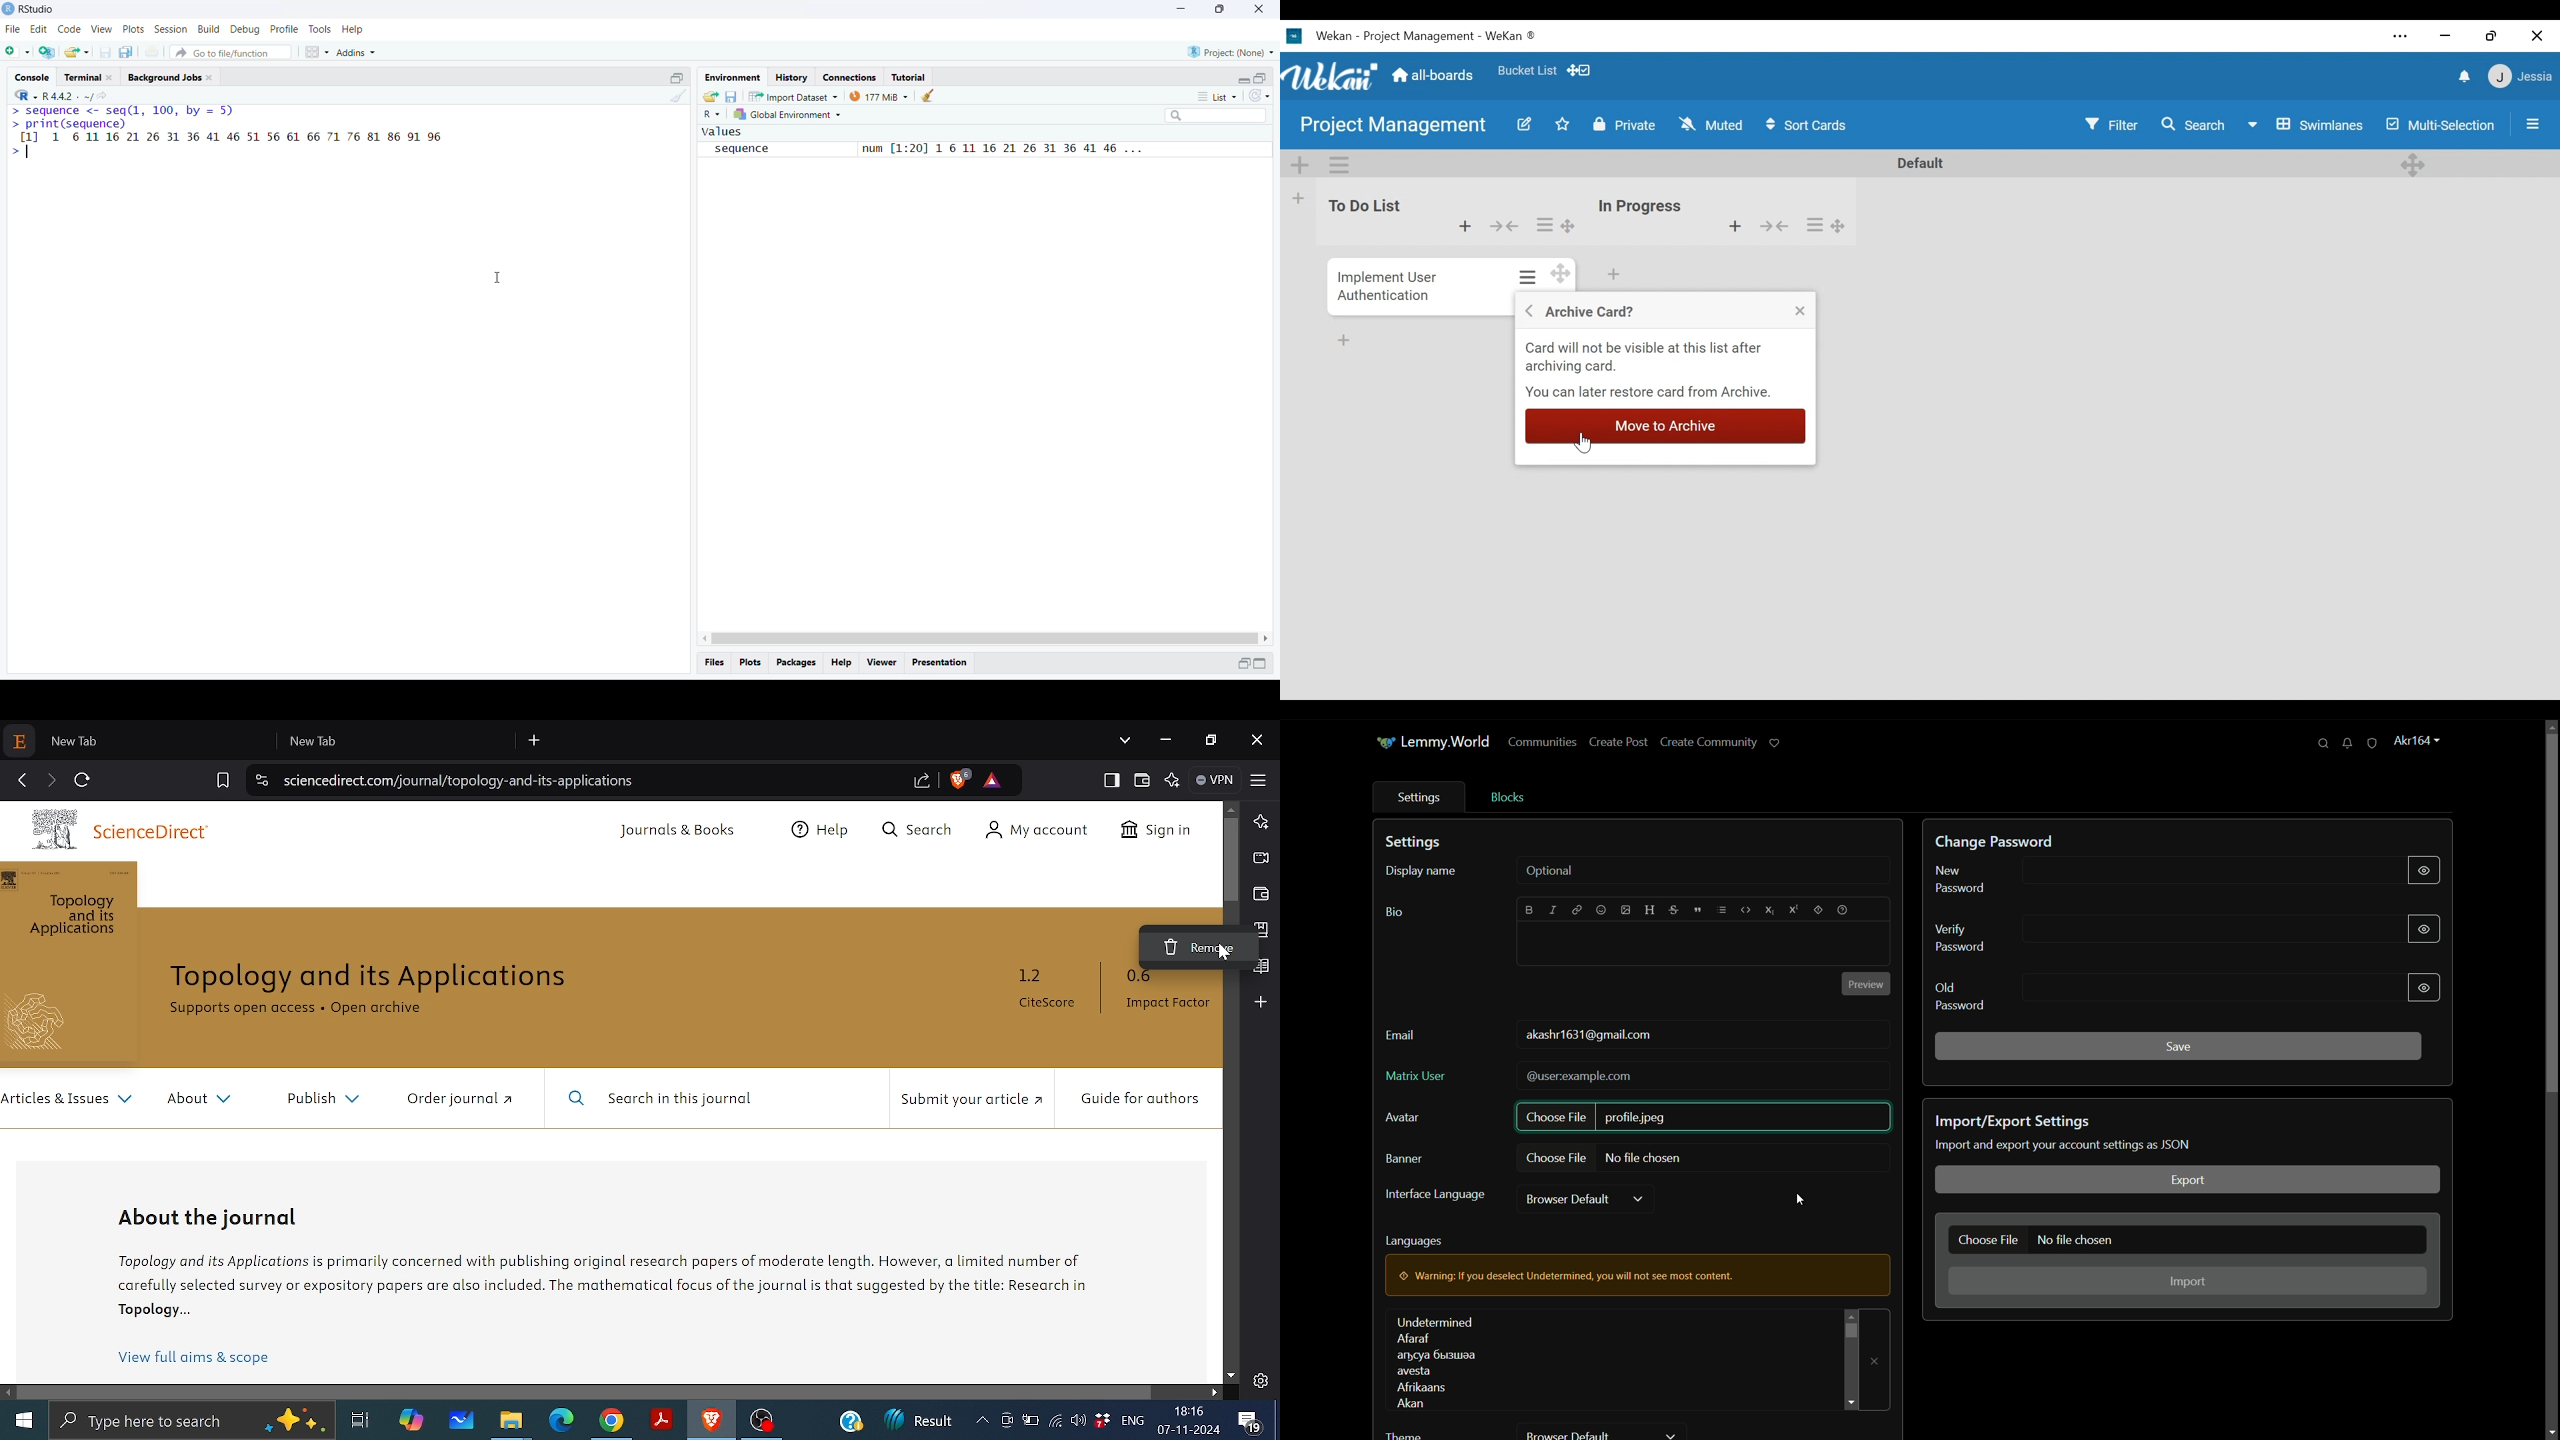  What do you see at coordinates (843, 663) in the screenshot?
I see `help` at bounding box center [843, 663].